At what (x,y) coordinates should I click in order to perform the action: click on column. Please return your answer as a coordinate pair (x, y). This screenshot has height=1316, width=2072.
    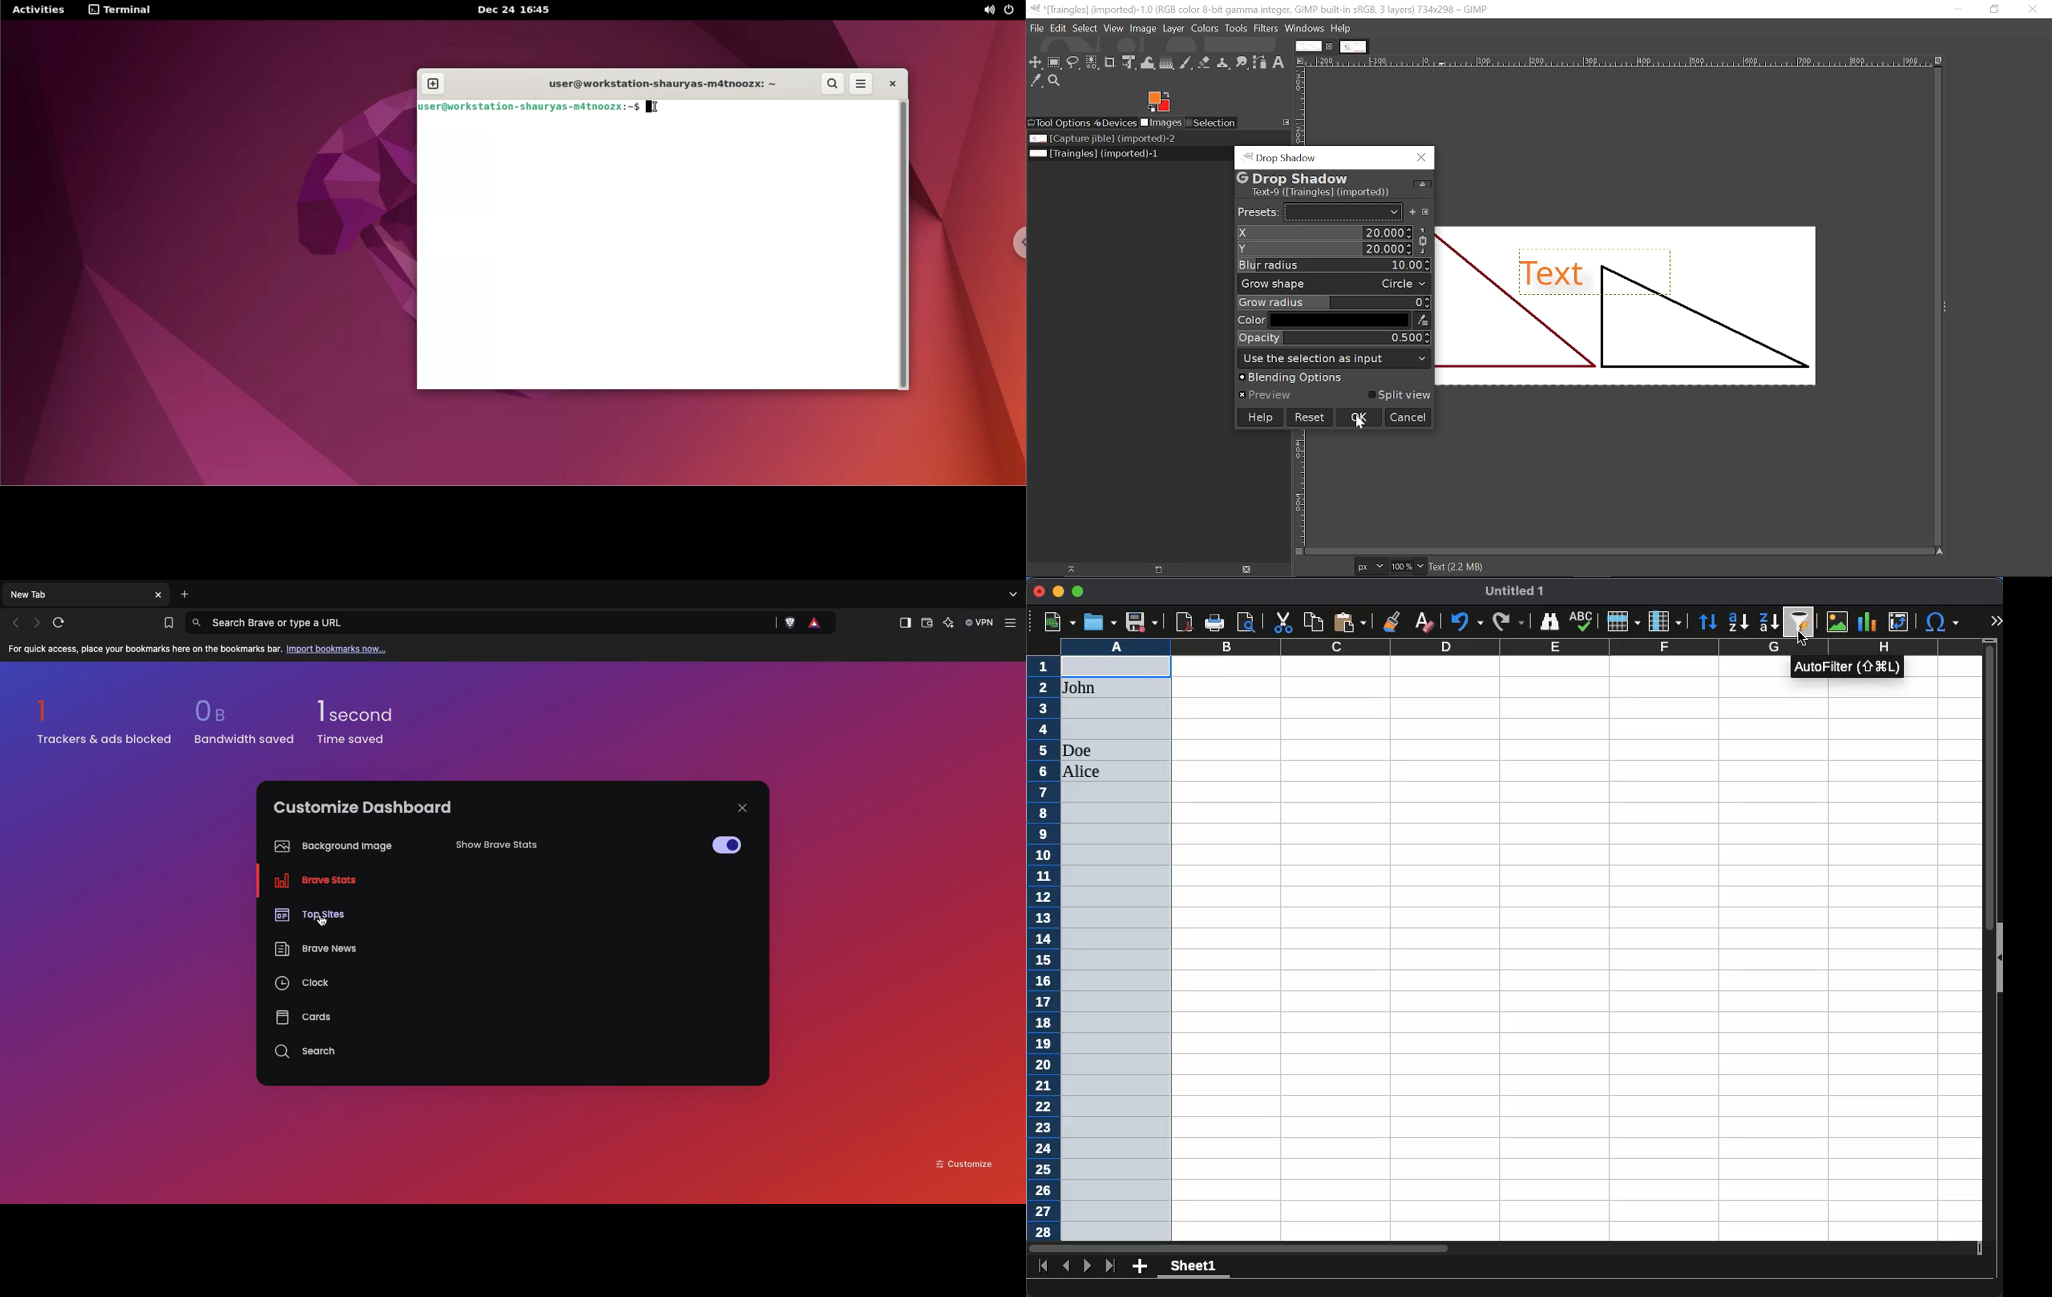
    Looking at the image, I should click on (1520, 647).